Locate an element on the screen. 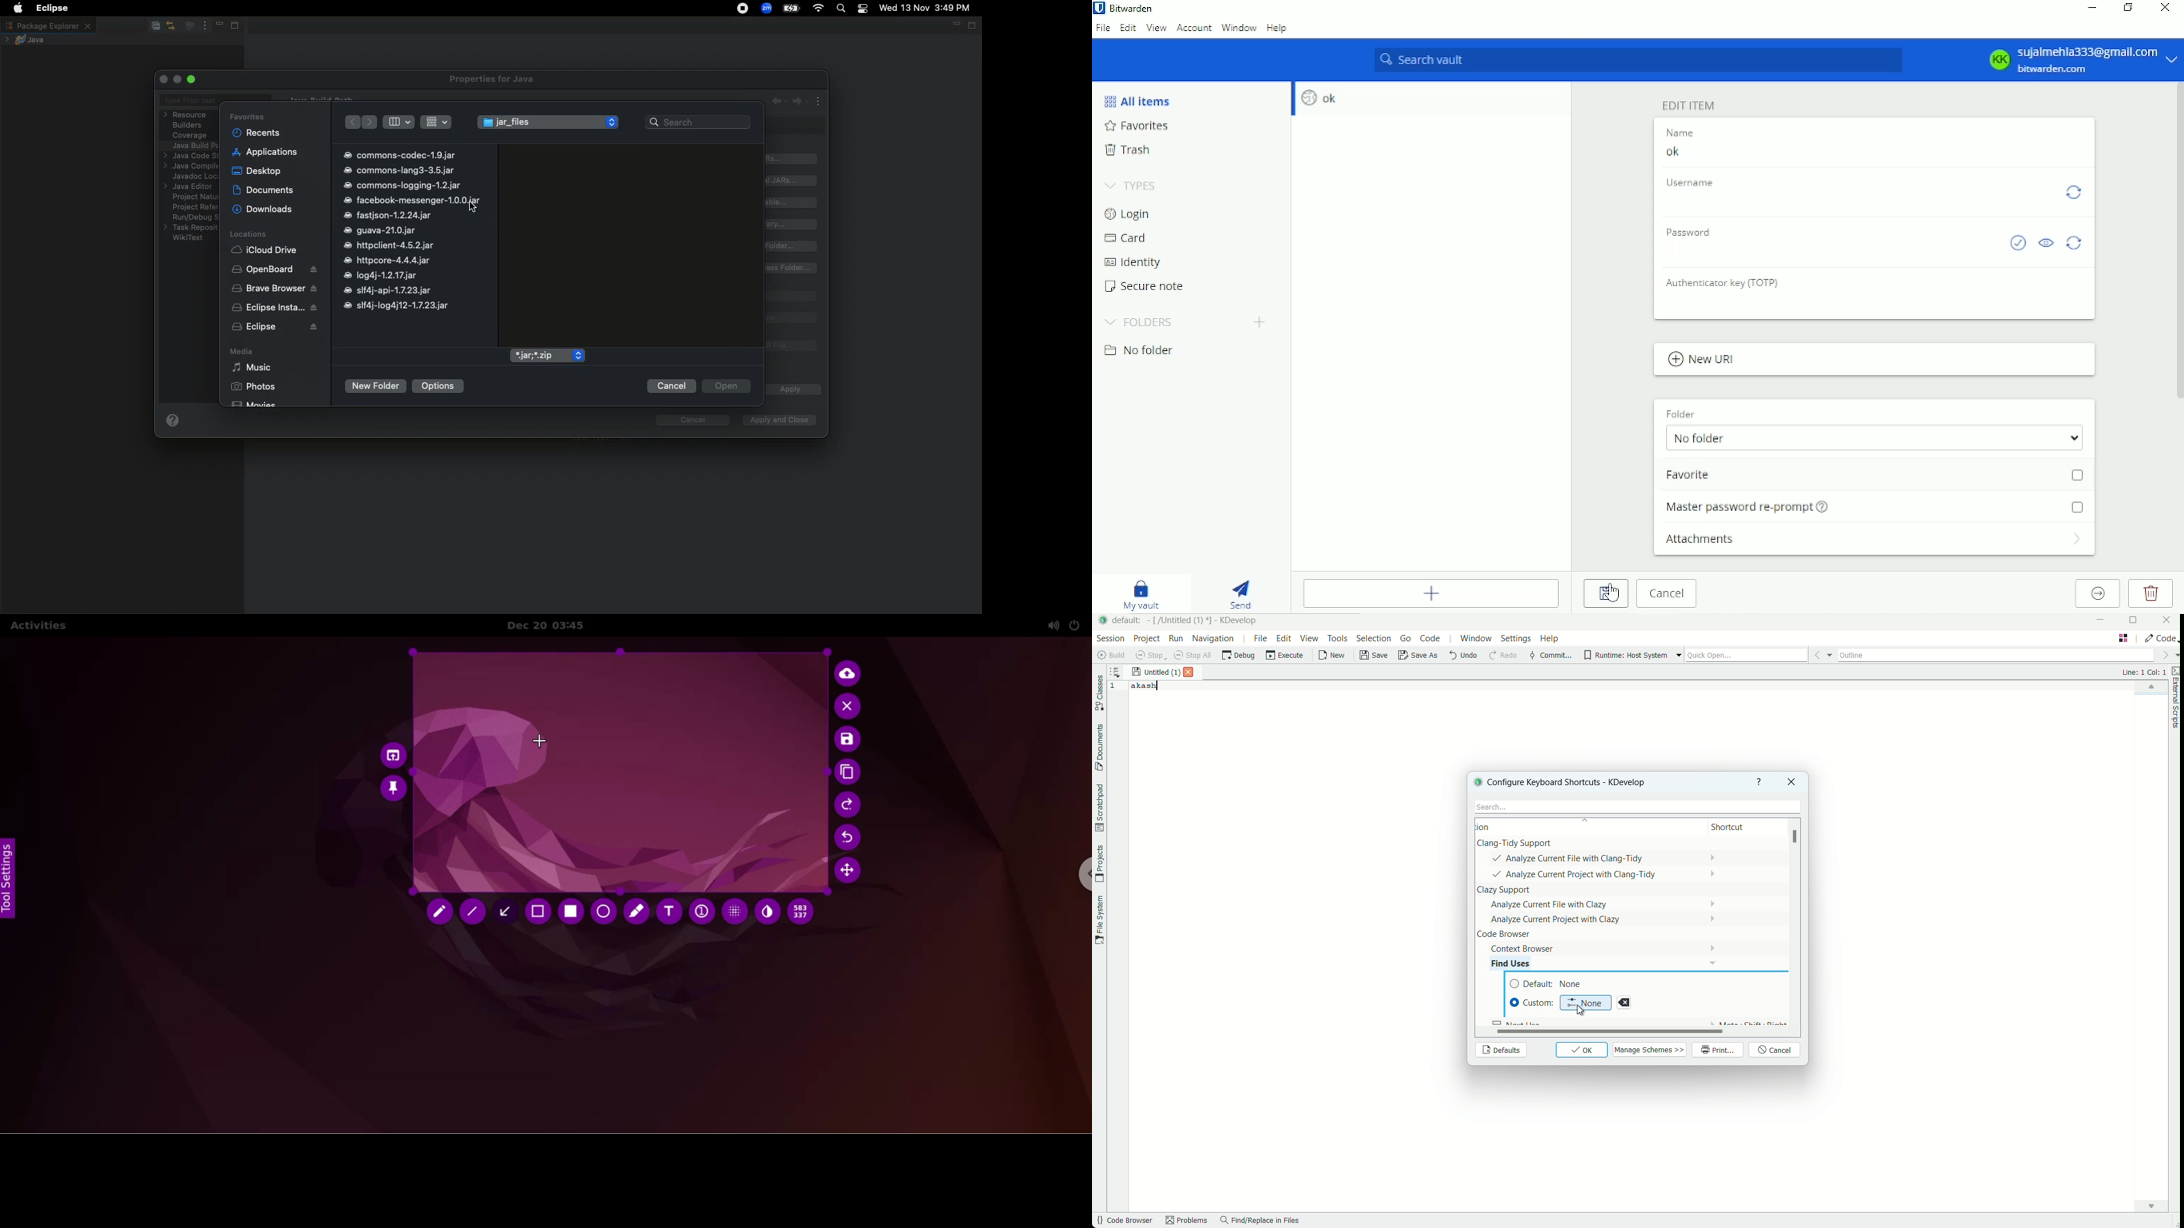  Brave browser is located at coordinates (274, 289).